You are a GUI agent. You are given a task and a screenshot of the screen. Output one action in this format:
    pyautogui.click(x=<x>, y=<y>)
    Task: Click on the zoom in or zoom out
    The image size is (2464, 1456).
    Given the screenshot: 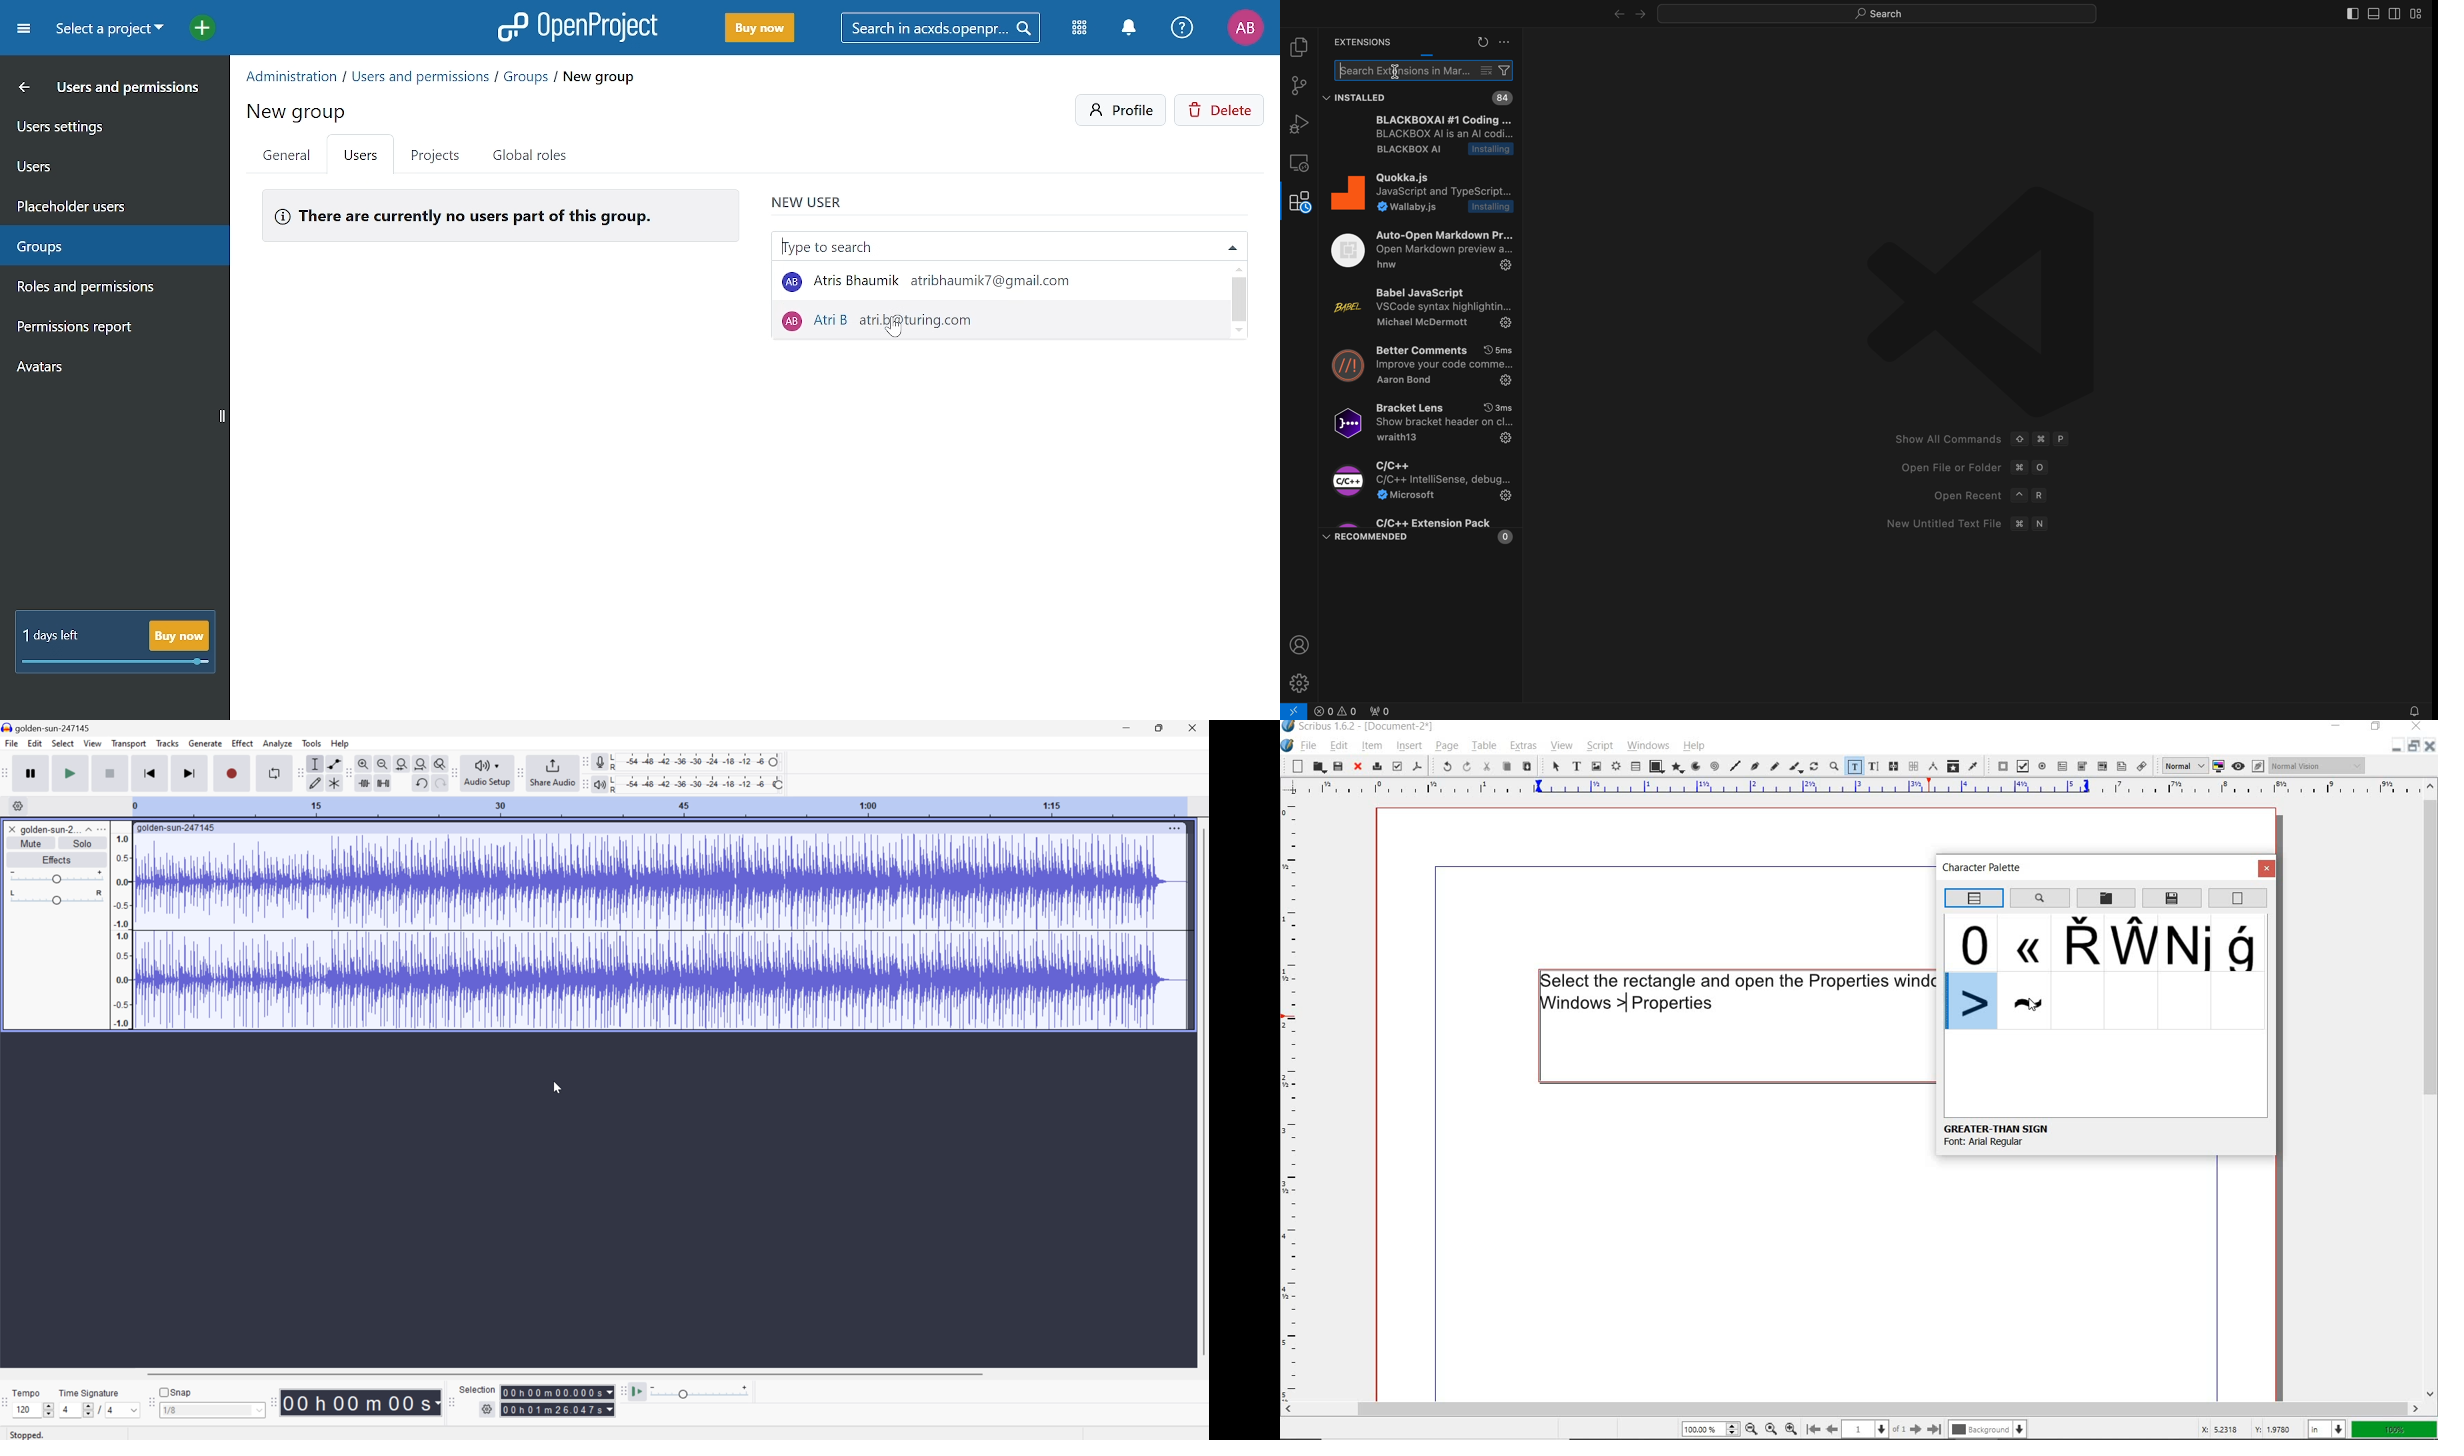 What is the action you would take?
    pyautogui.click(x=1832, y=767)
    